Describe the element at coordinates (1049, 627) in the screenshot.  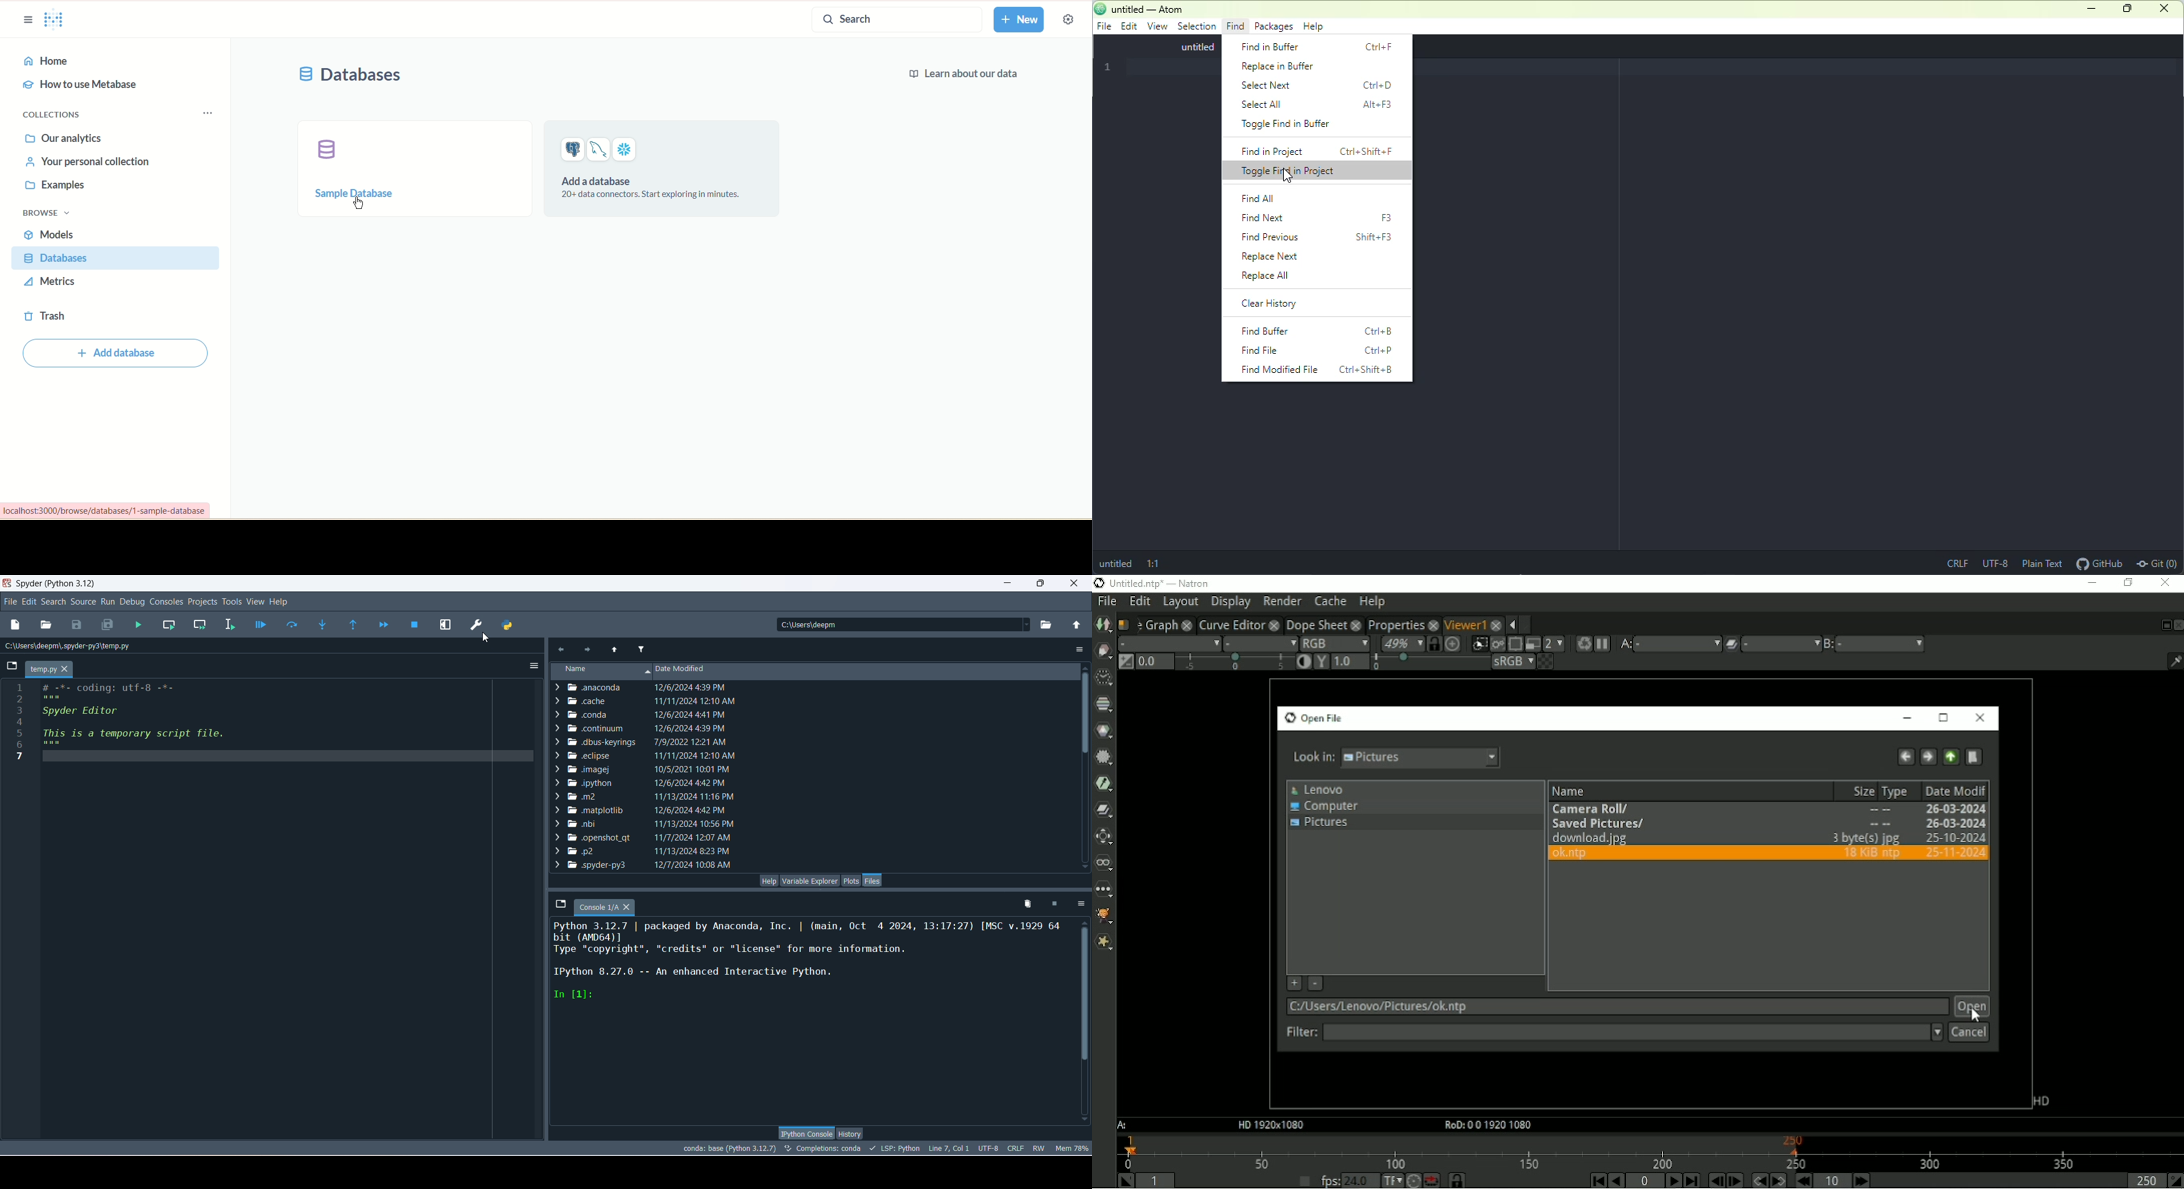
I see `browse working directory` at that location.